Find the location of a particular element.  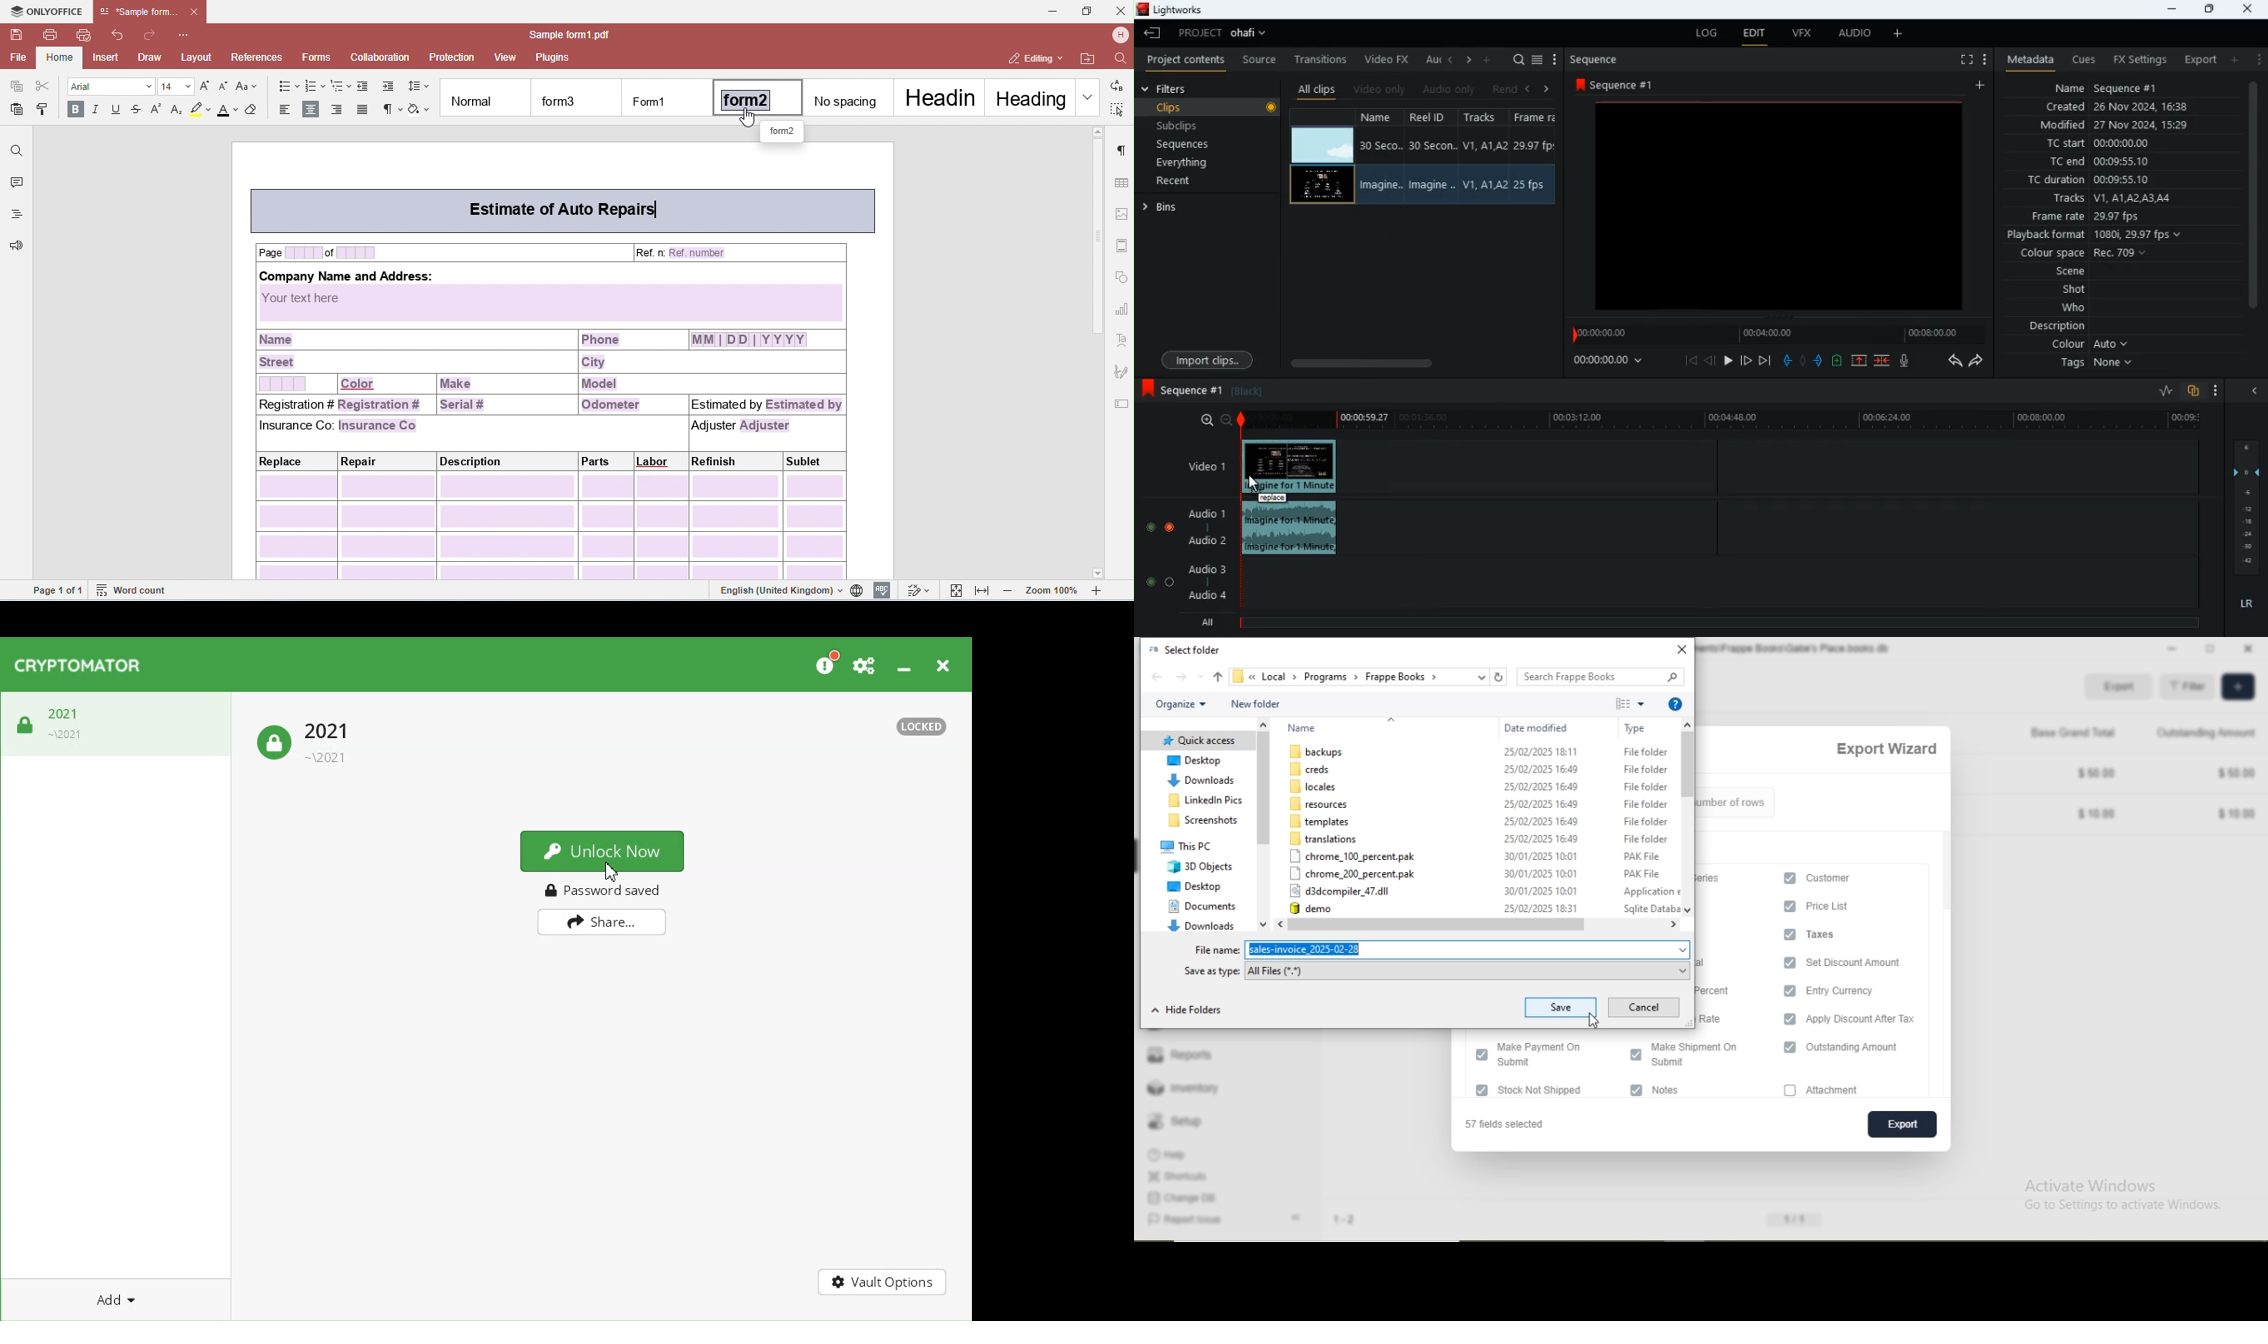

File folder is located at coordinates (1647, 804).